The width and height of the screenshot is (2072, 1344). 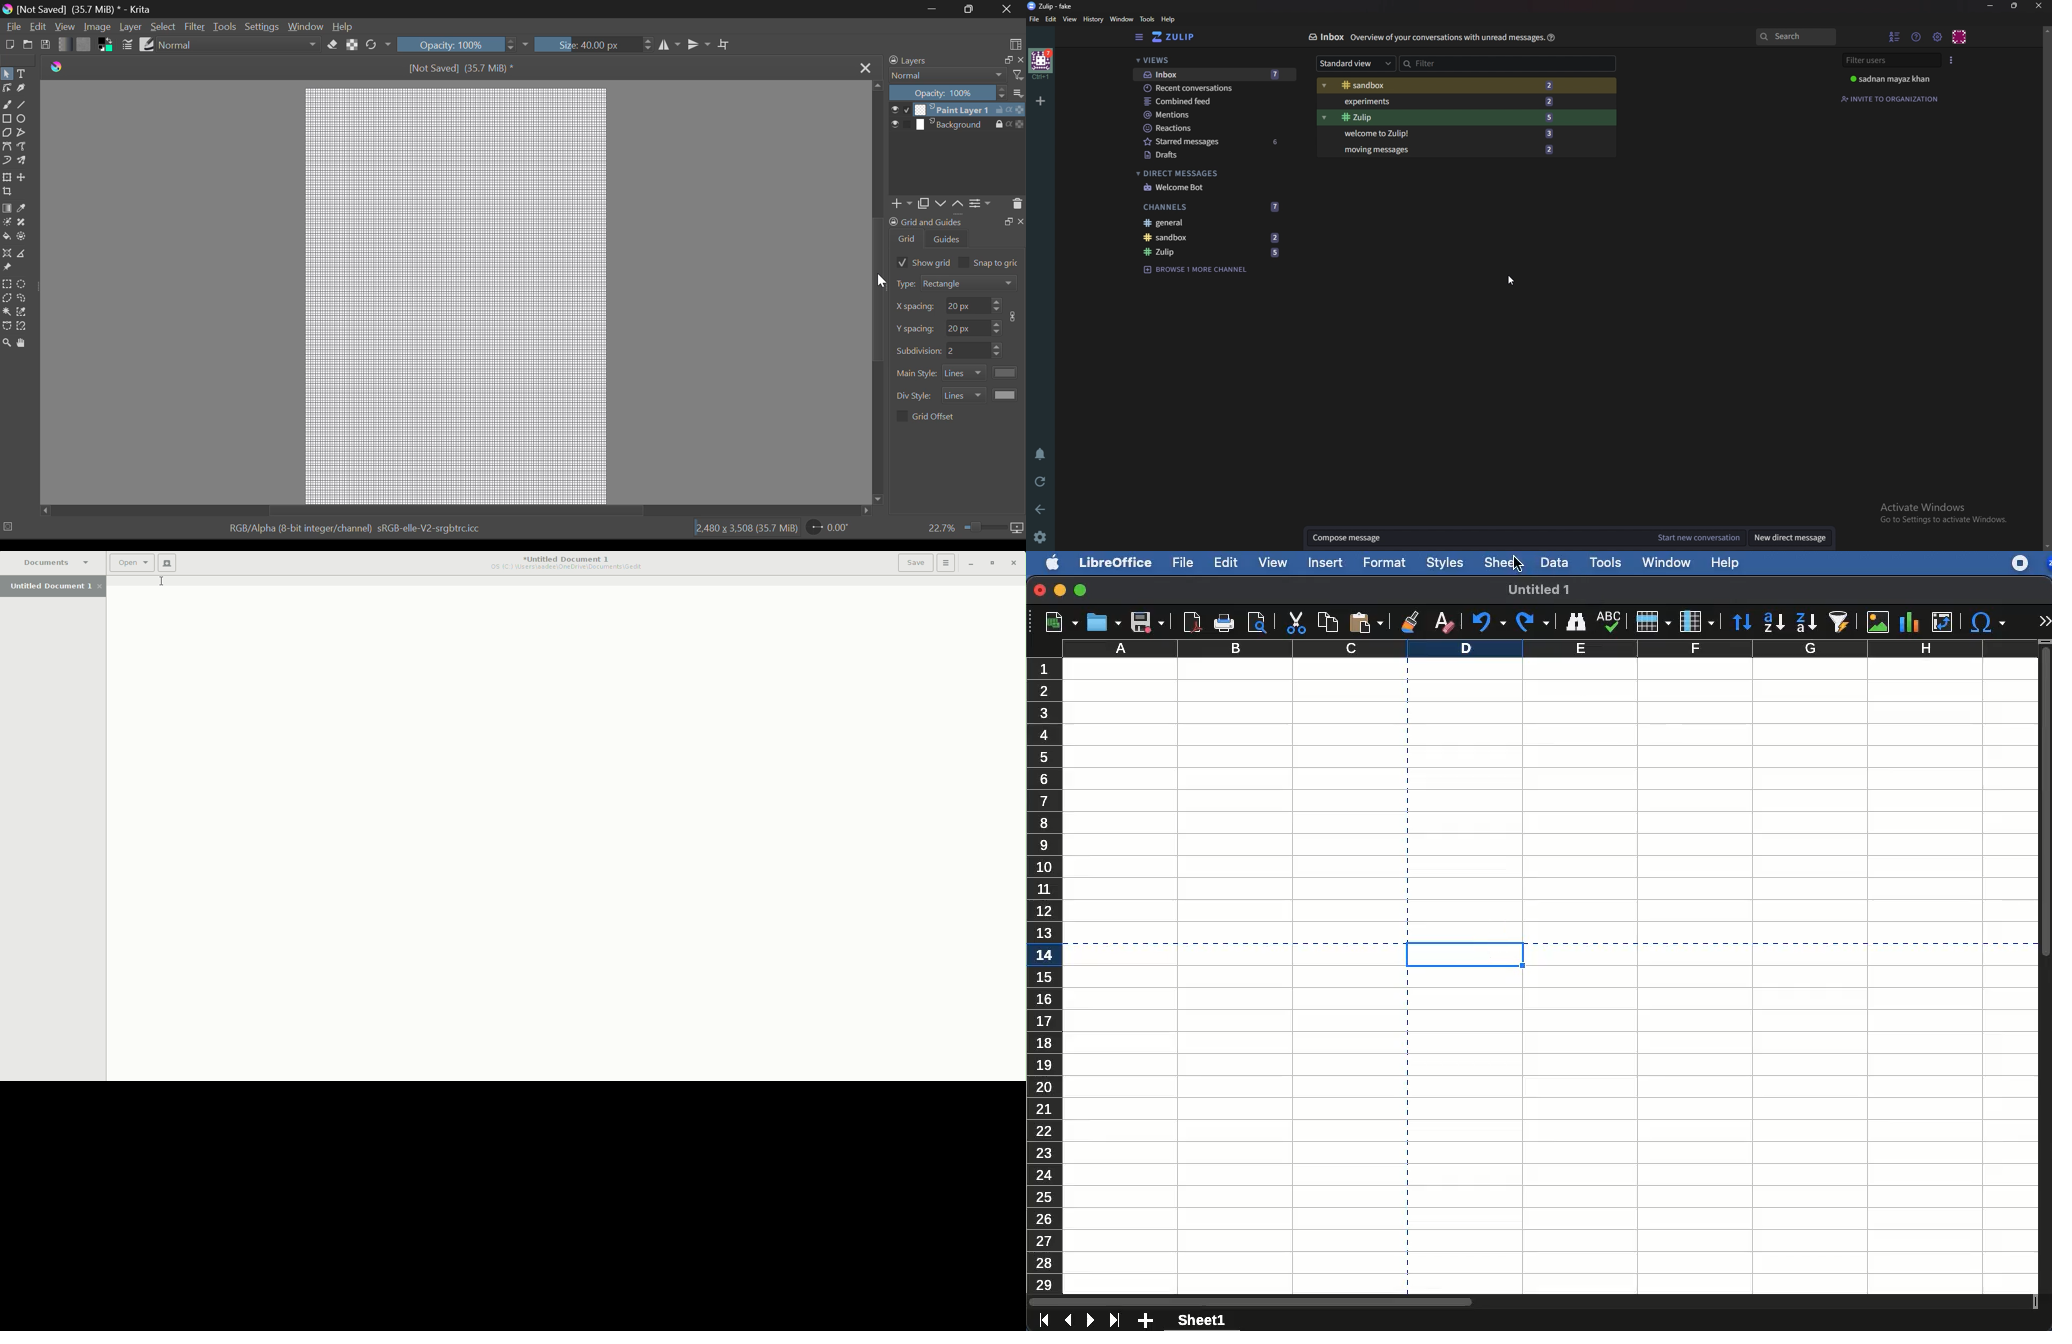 I want to click on Reactions, so click(x=1211, y=127).